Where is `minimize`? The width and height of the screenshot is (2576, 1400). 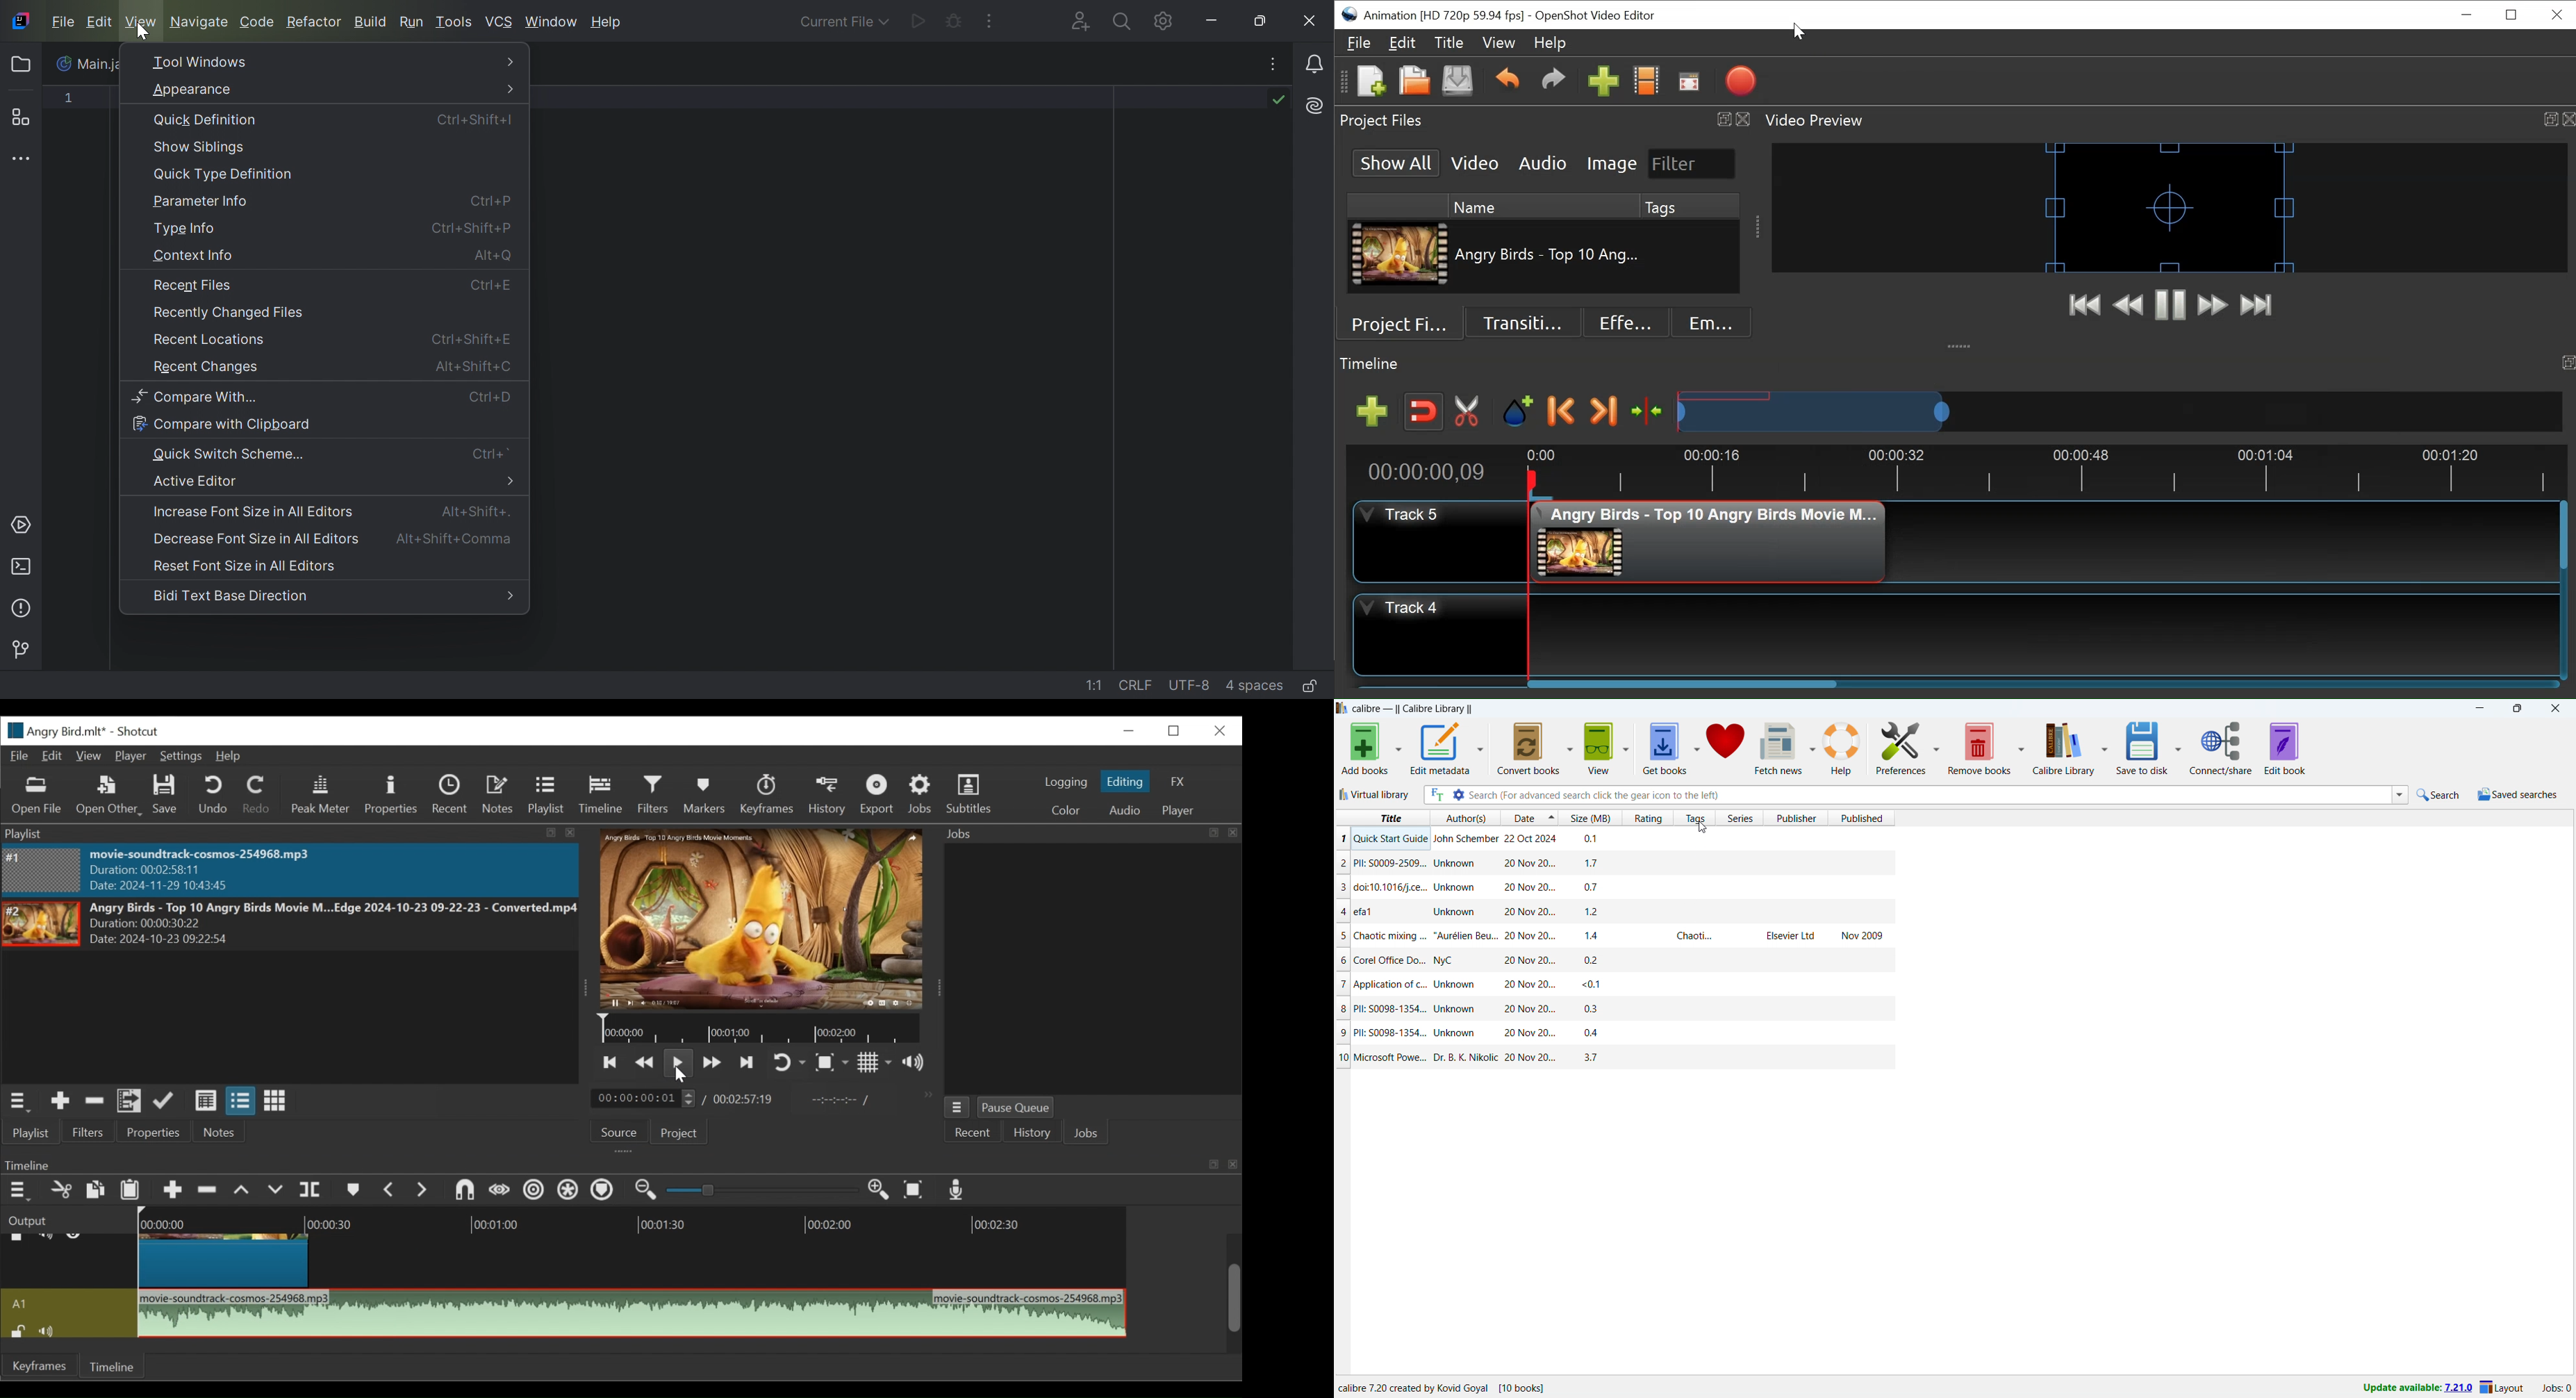
minimize is located at coordinates (1129, 729).